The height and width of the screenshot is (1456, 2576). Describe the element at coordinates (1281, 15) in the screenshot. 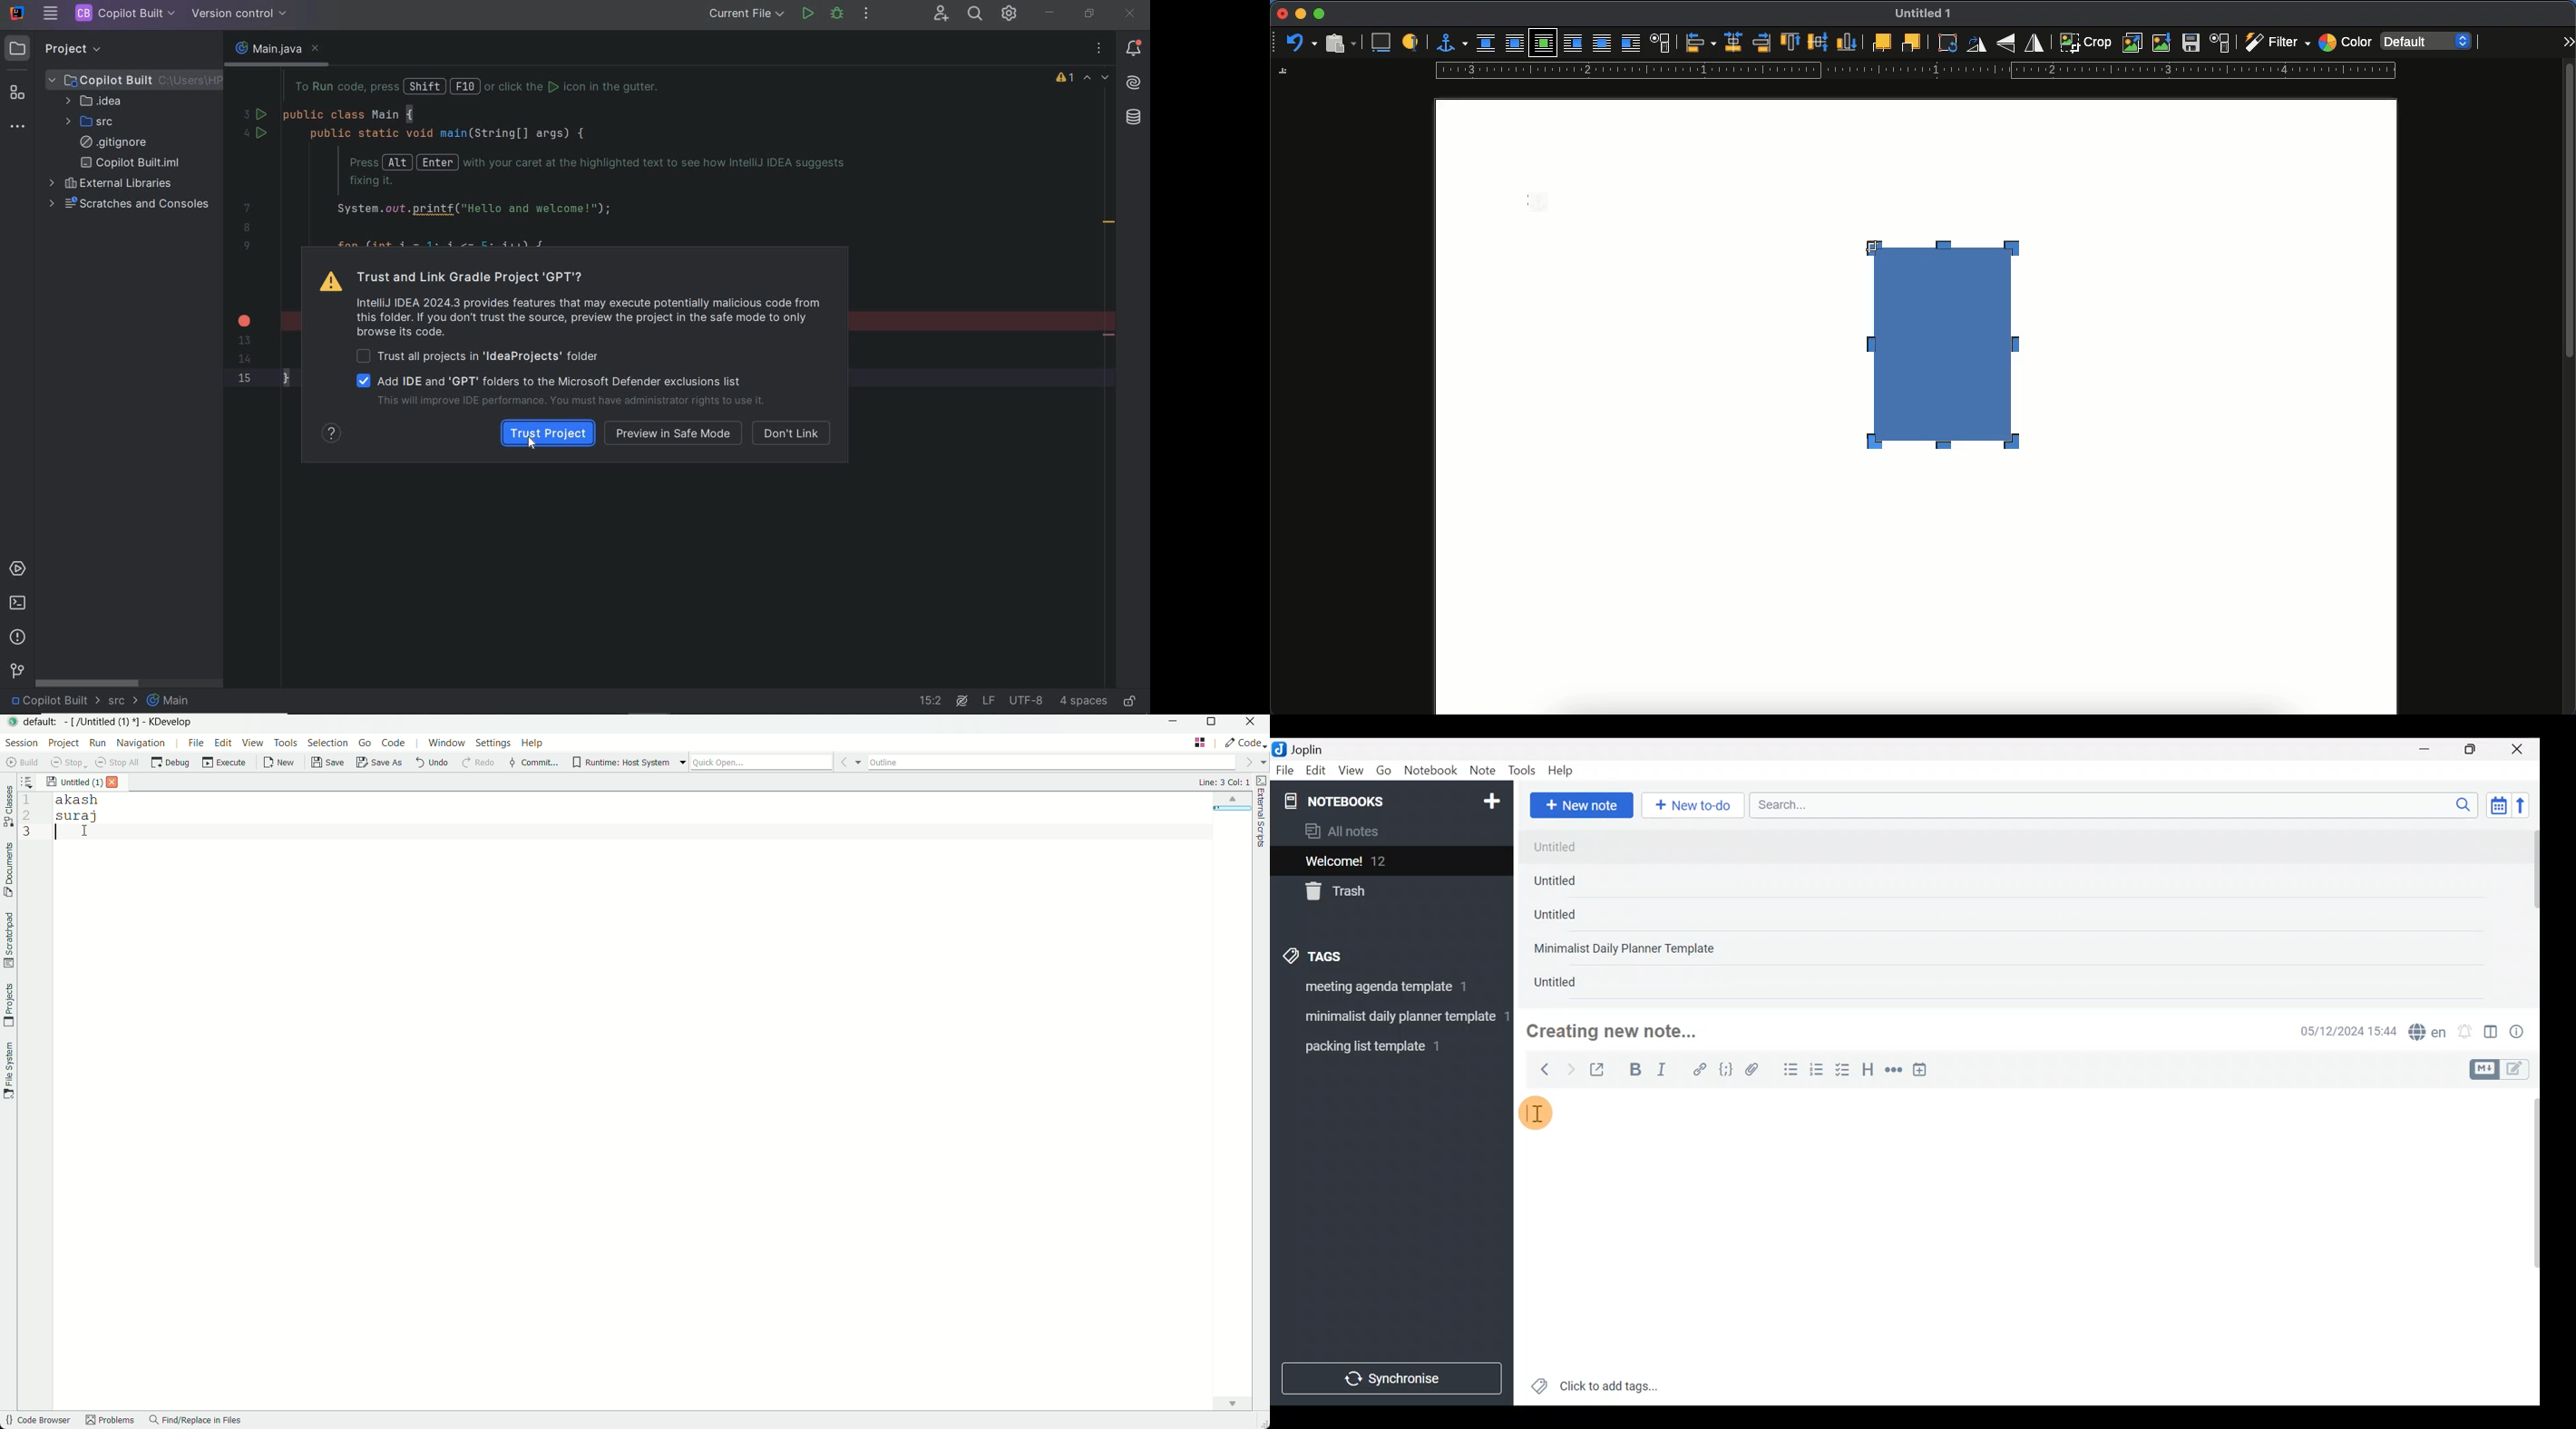

I see `close` at that location.